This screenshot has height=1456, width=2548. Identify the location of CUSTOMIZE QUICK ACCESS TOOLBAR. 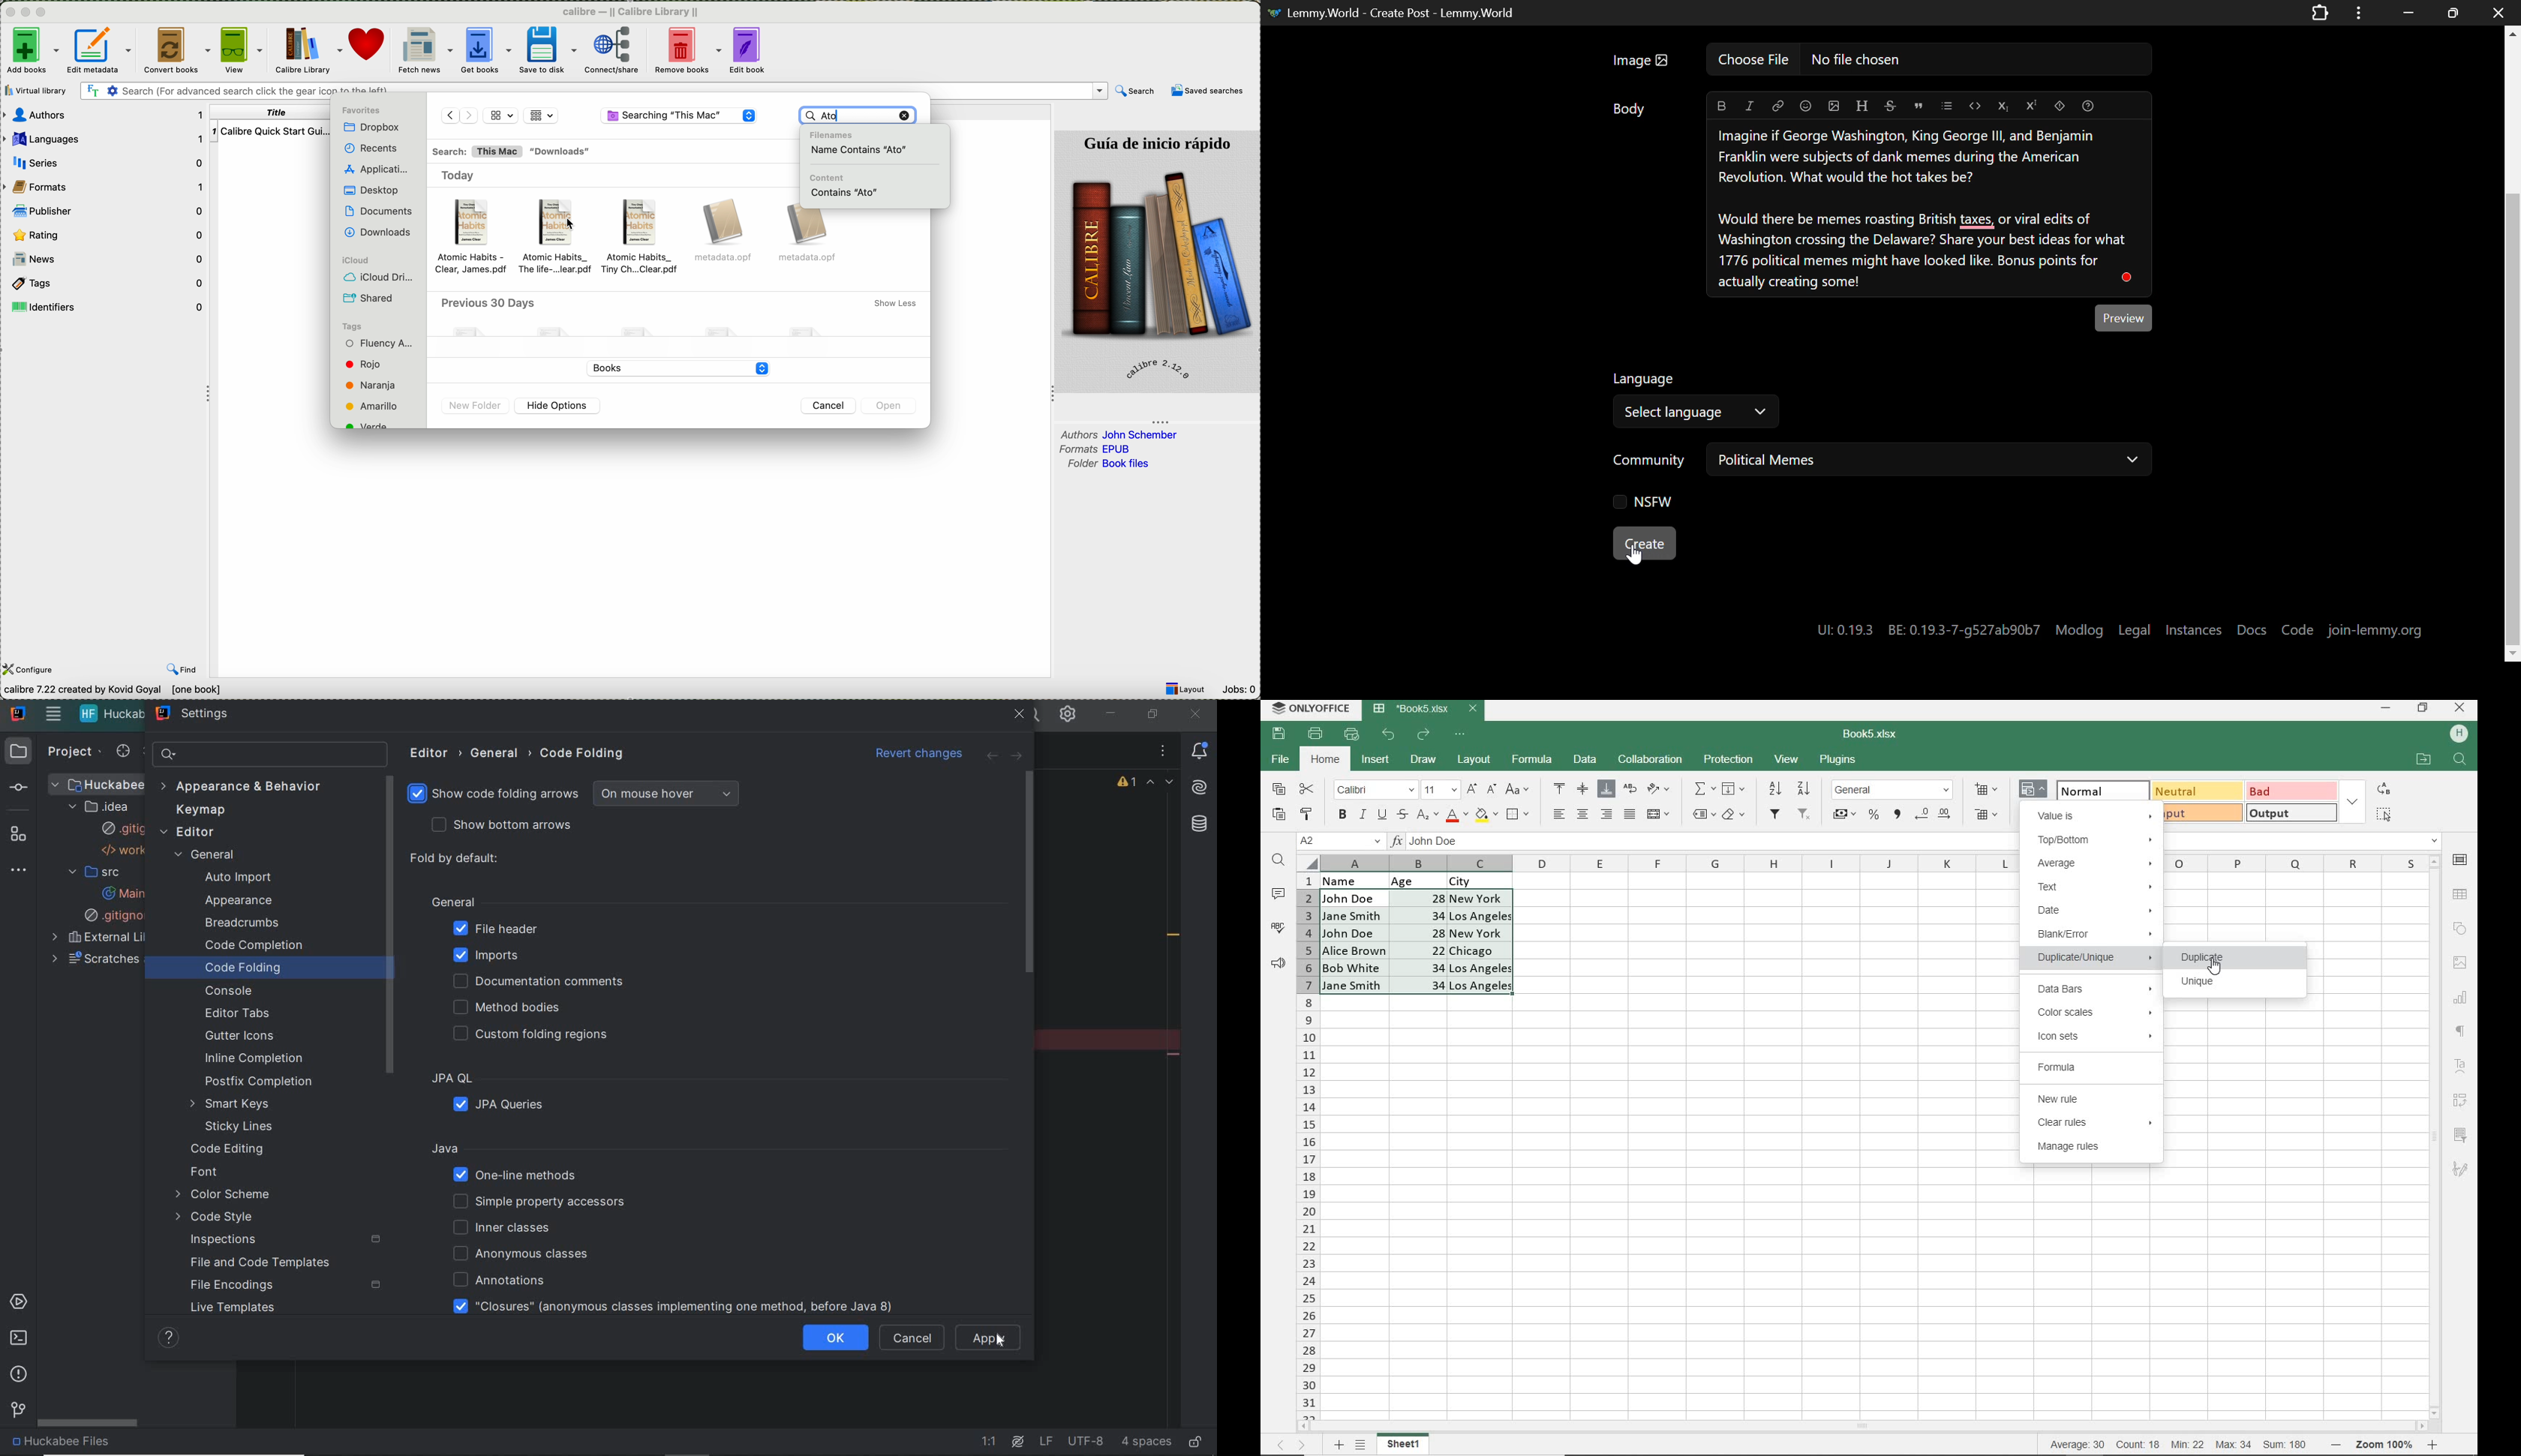
(1464, 733).